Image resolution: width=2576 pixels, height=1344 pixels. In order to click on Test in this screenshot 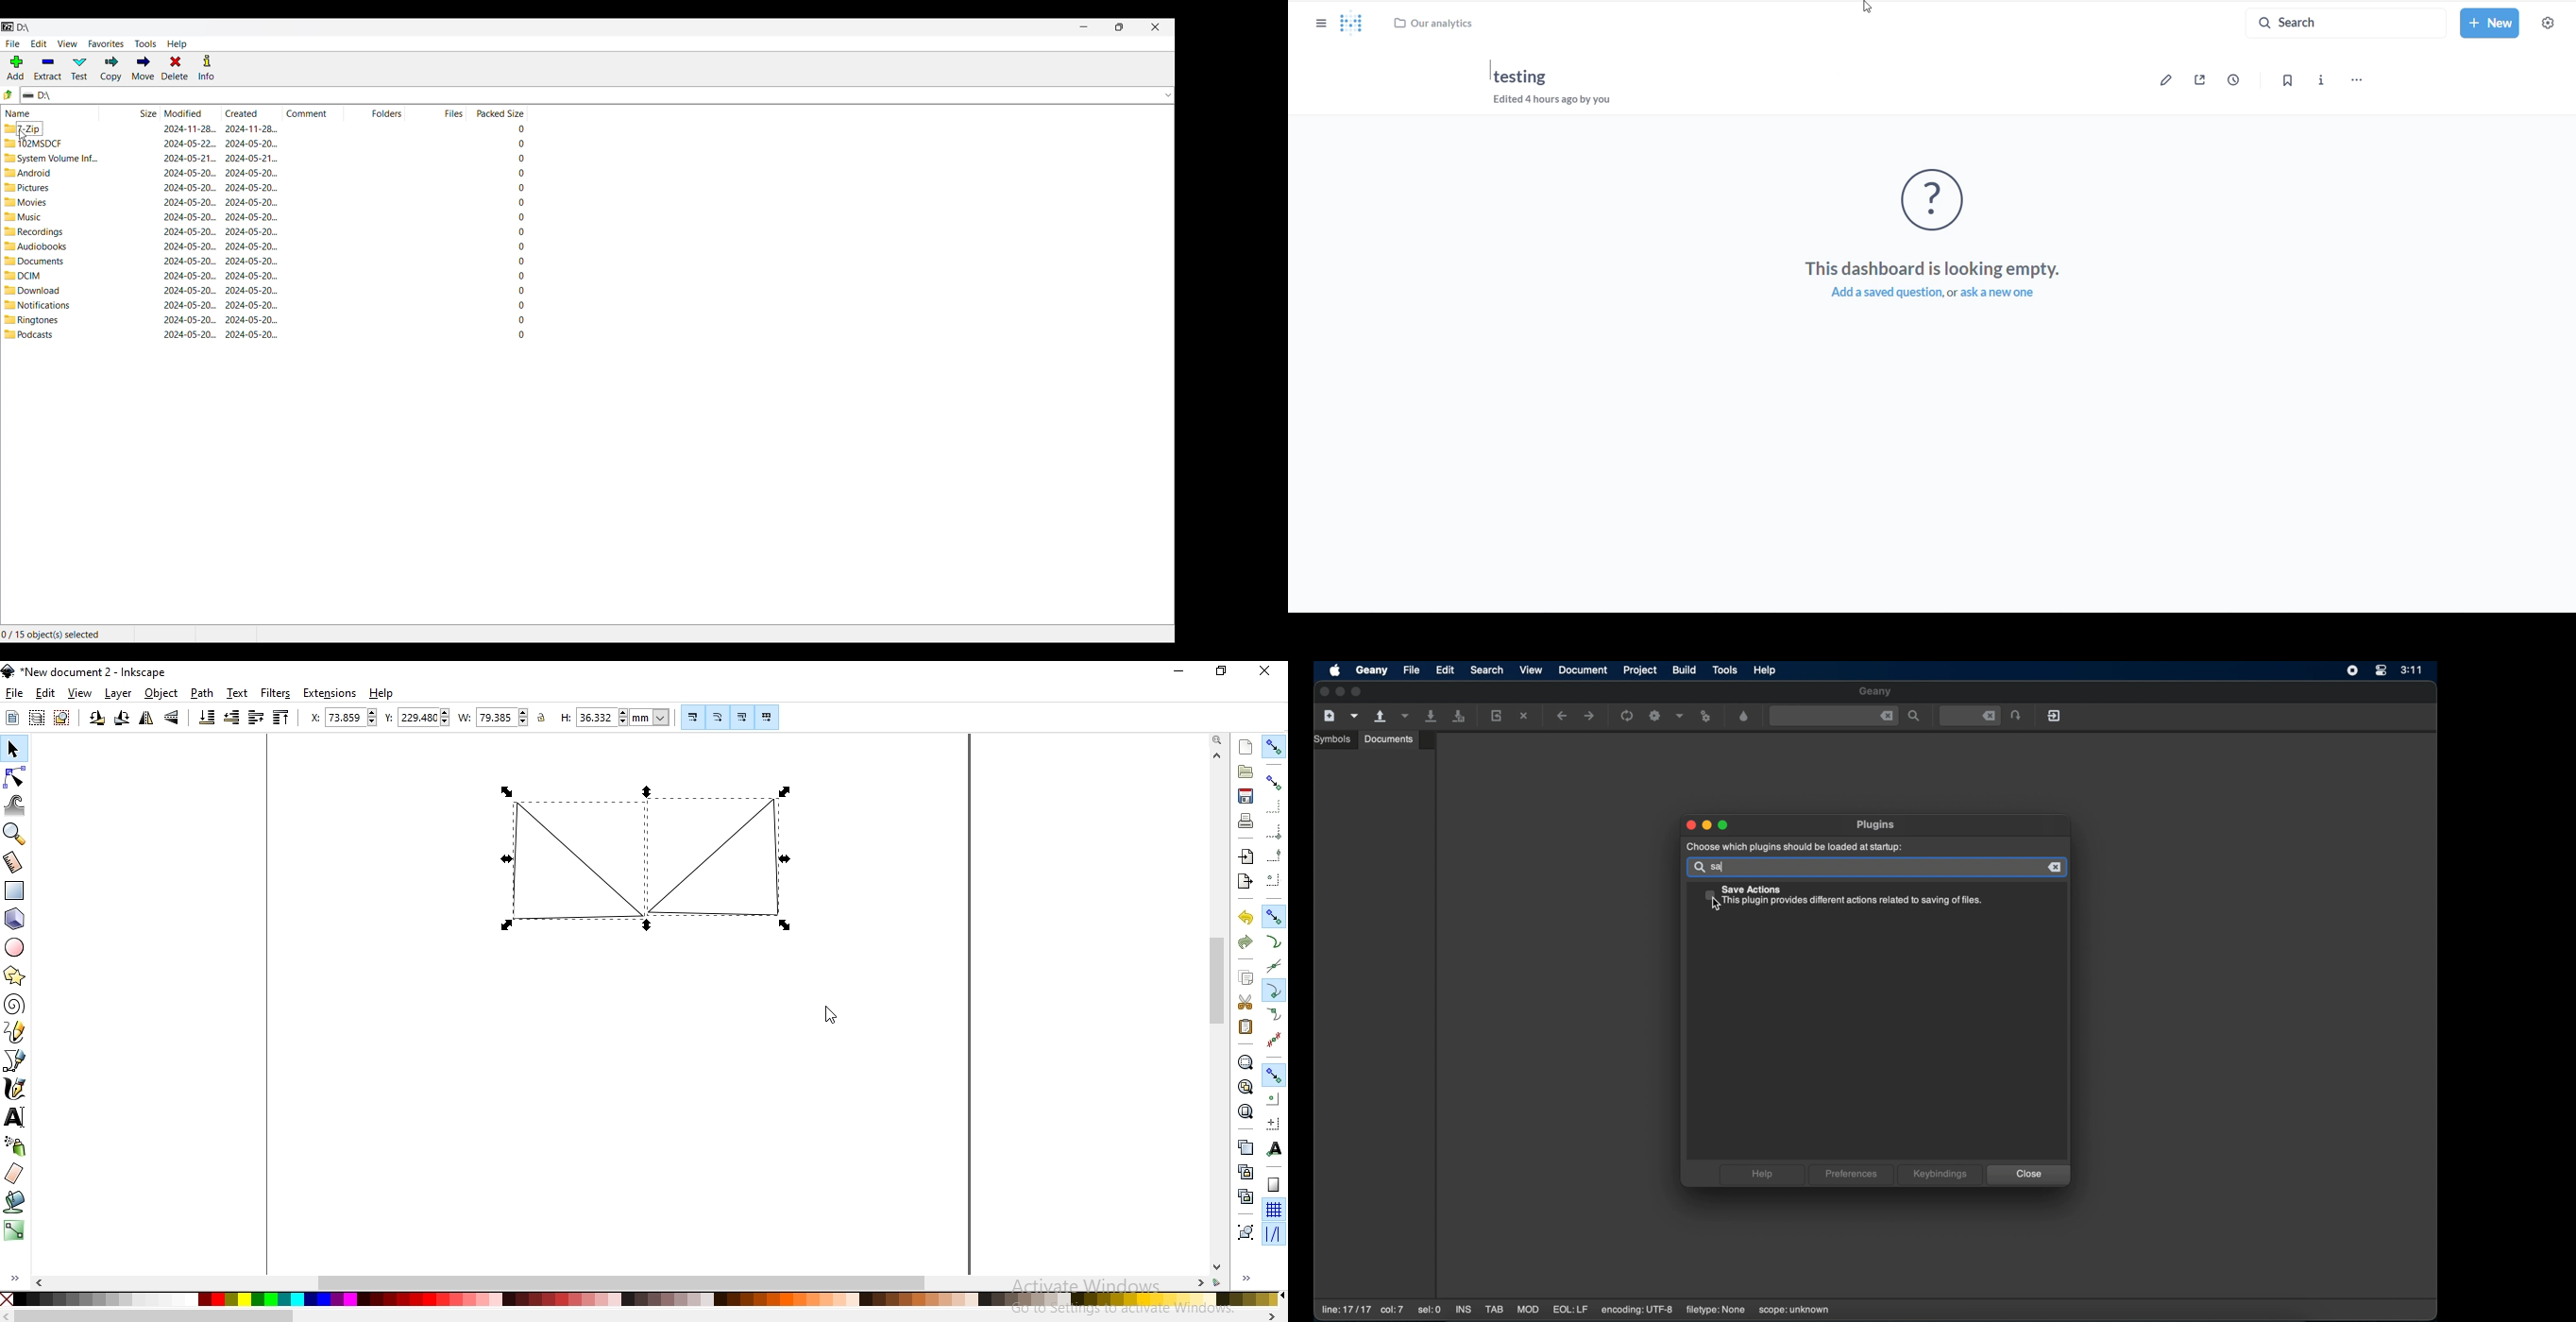, I will do `click(80, 69)`.